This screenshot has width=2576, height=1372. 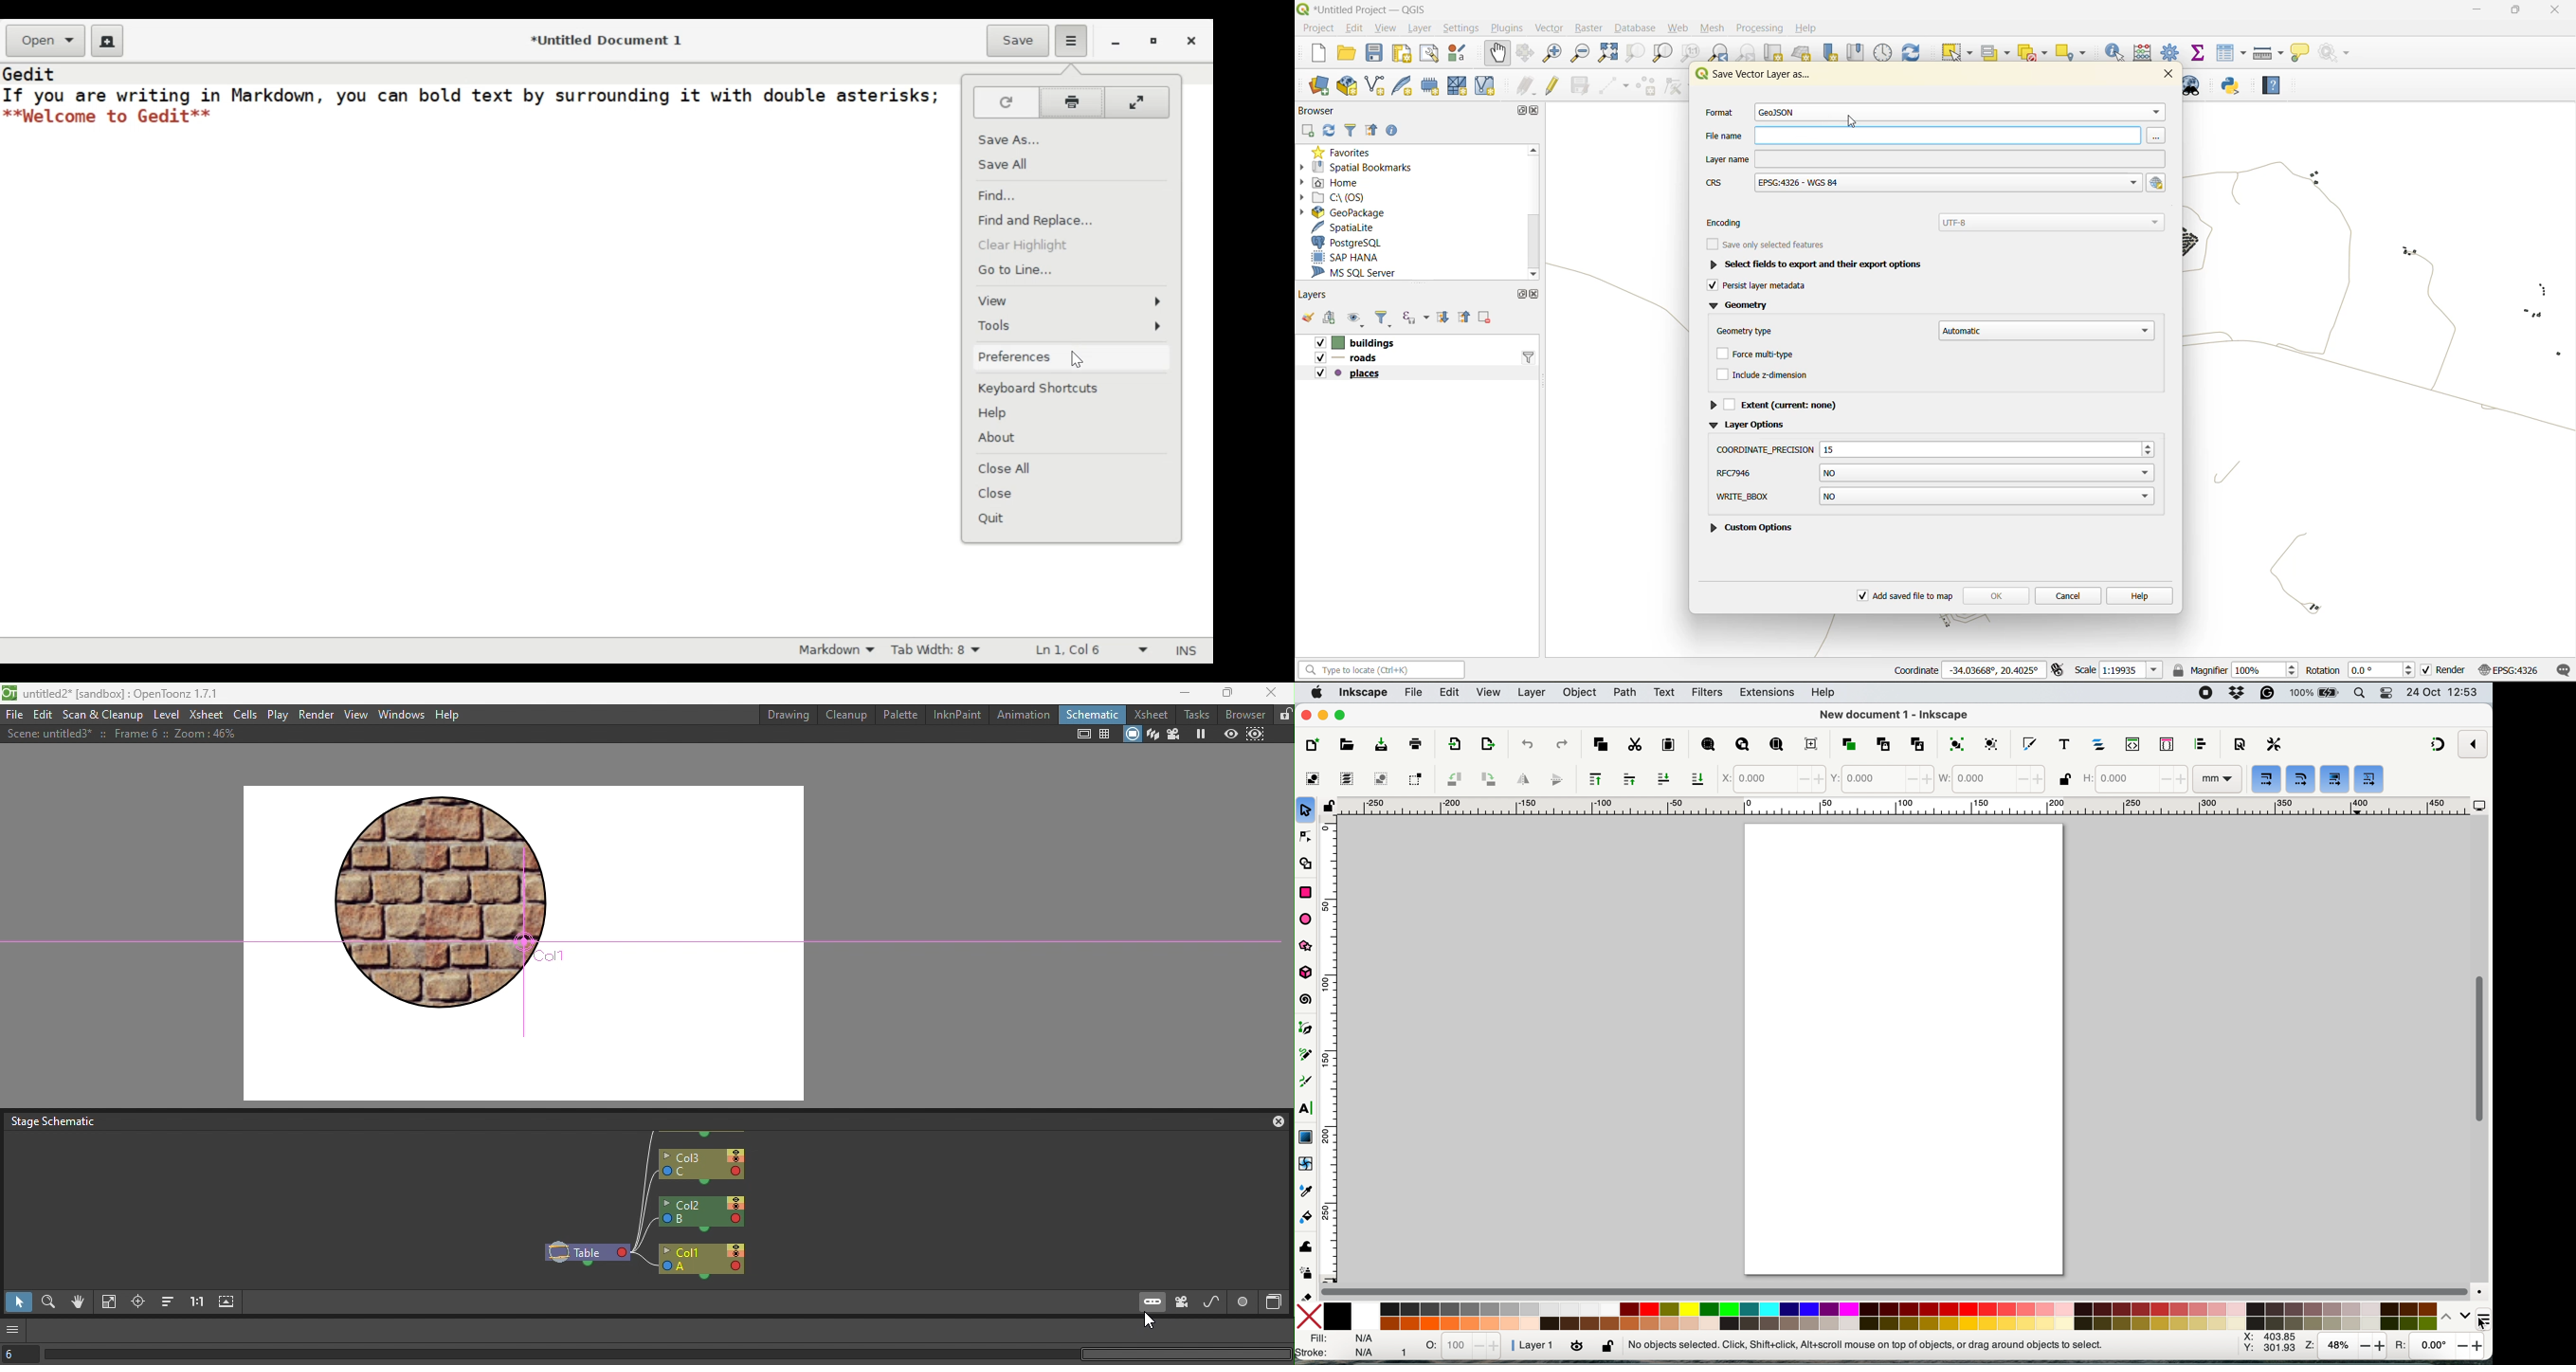 What do you see at coordinates (1309, 864) in the screenshot?
I see `shape builder tool` at bounding box center [1309, 864].